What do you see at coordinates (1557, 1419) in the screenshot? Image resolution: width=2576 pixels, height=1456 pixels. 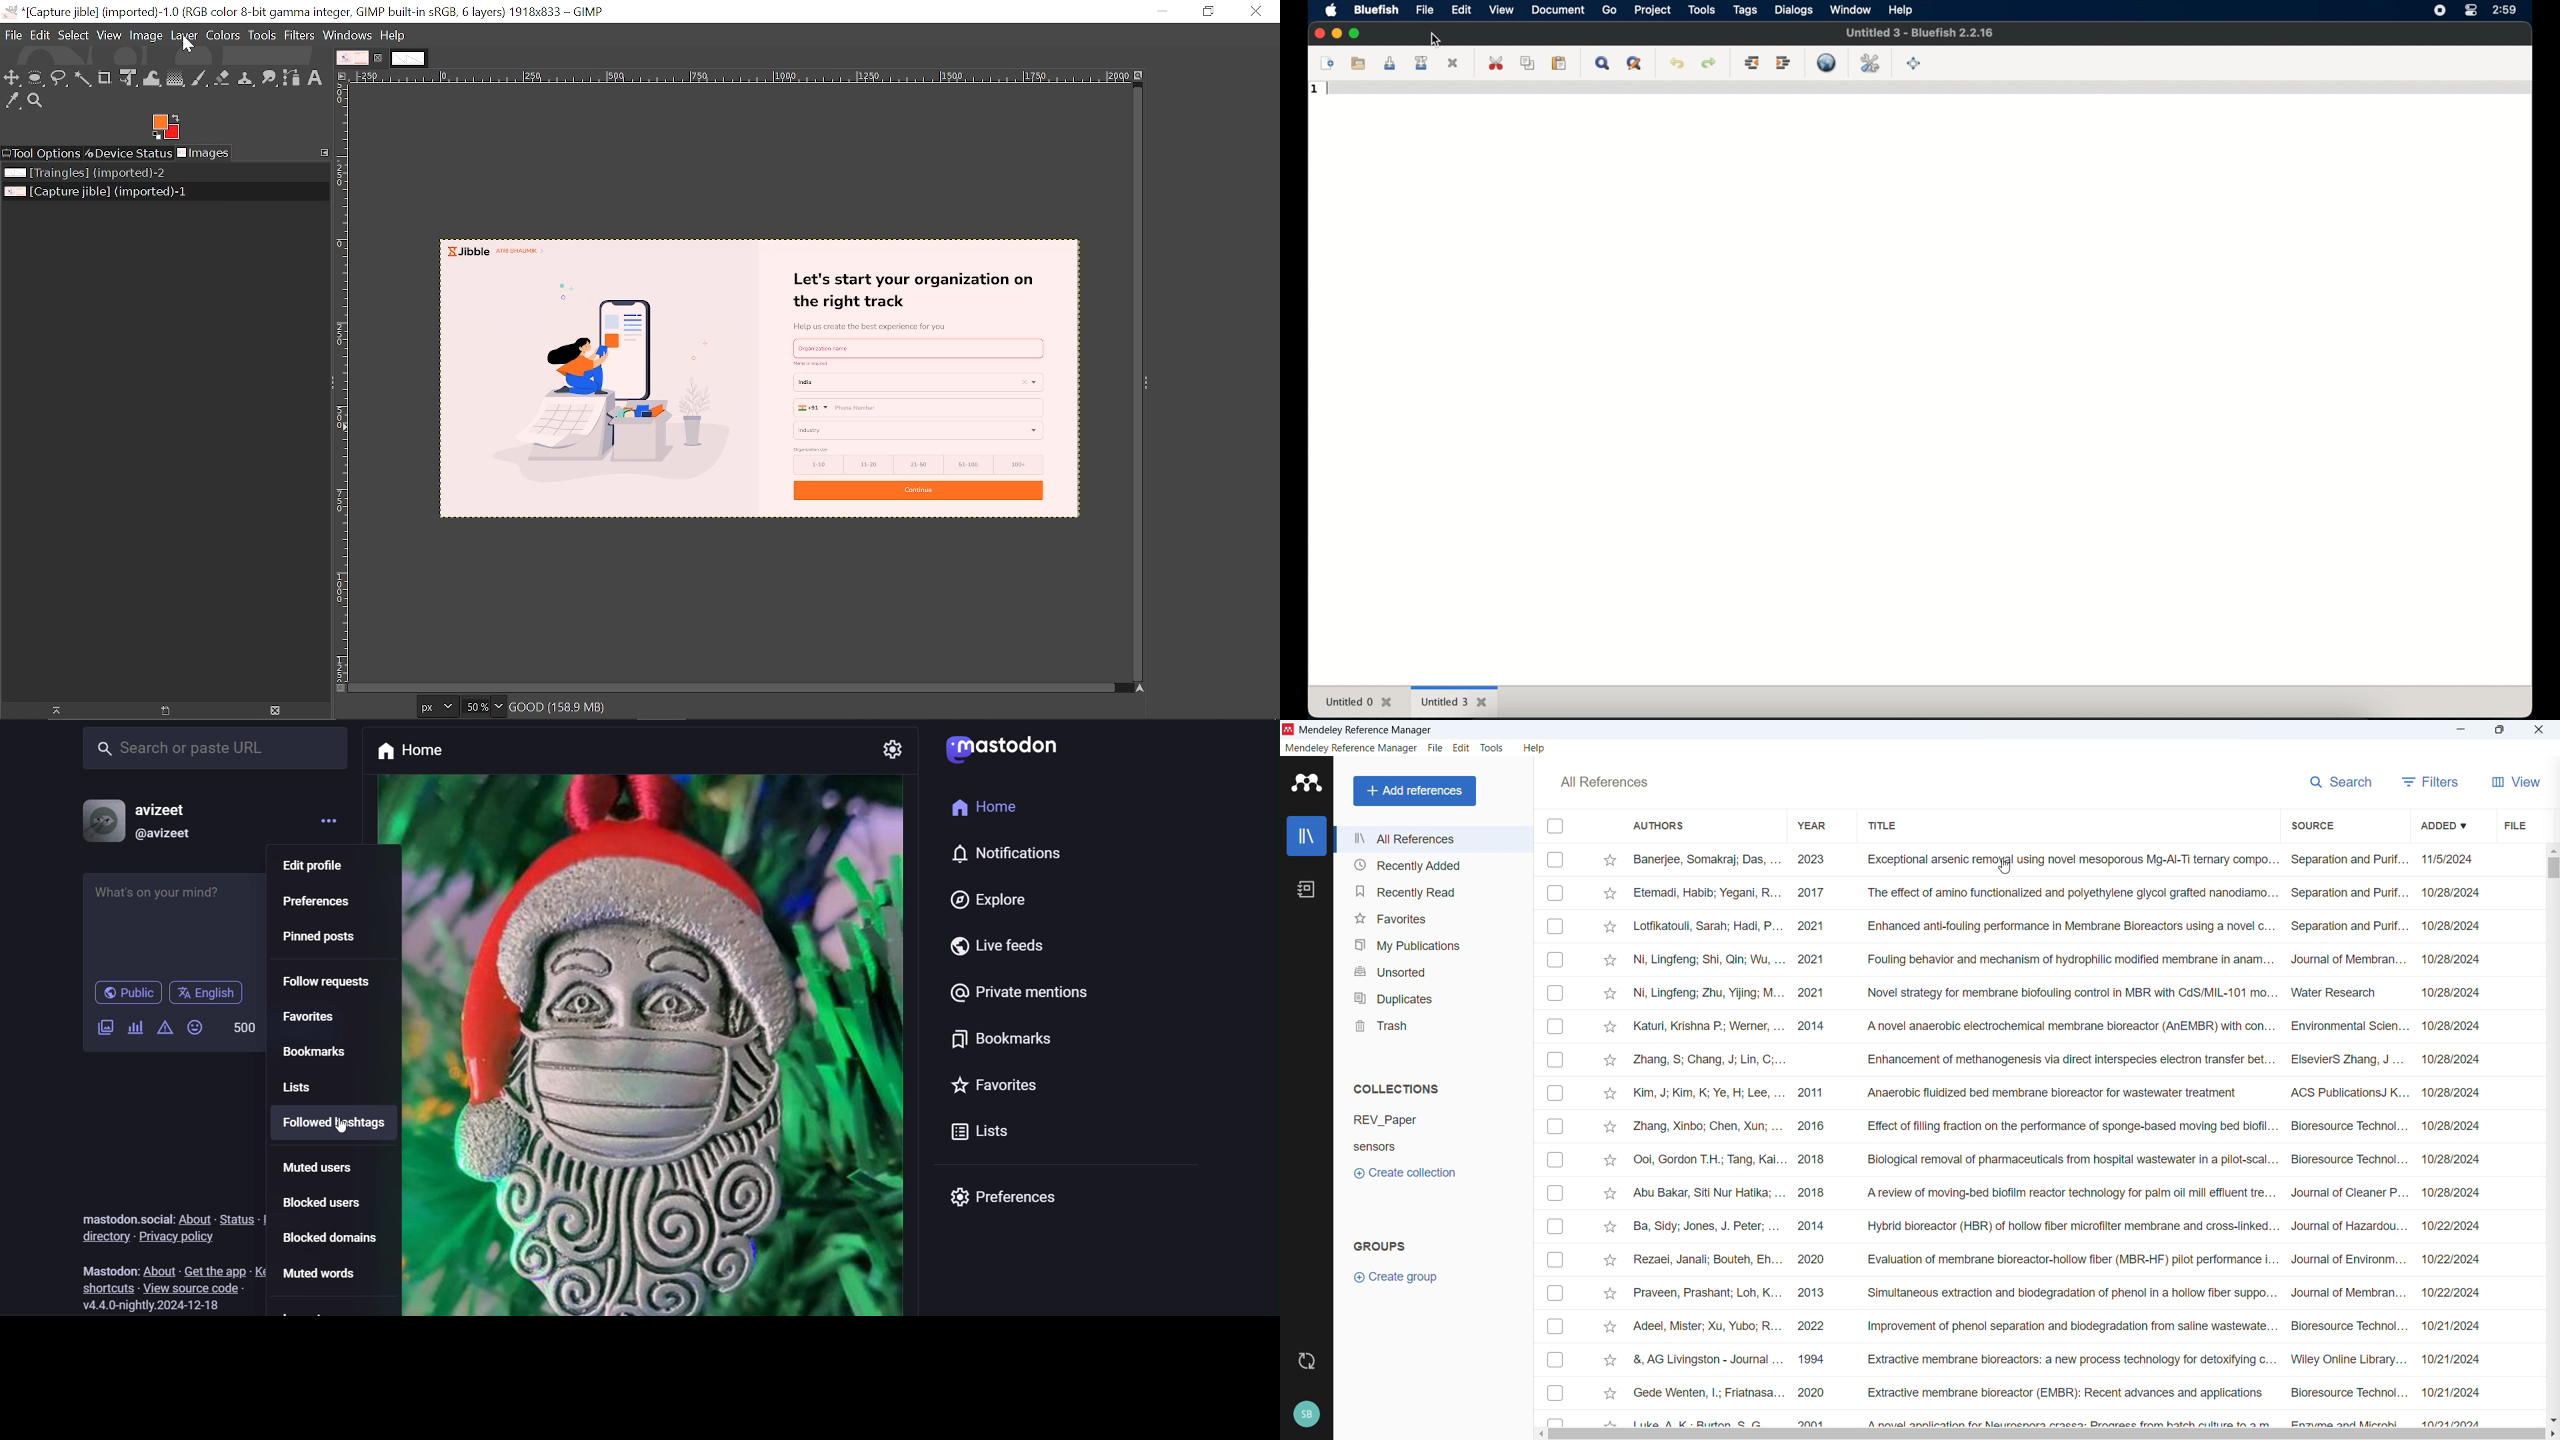 I see `click to select individual entry` at bounding box center [1557, 1419].